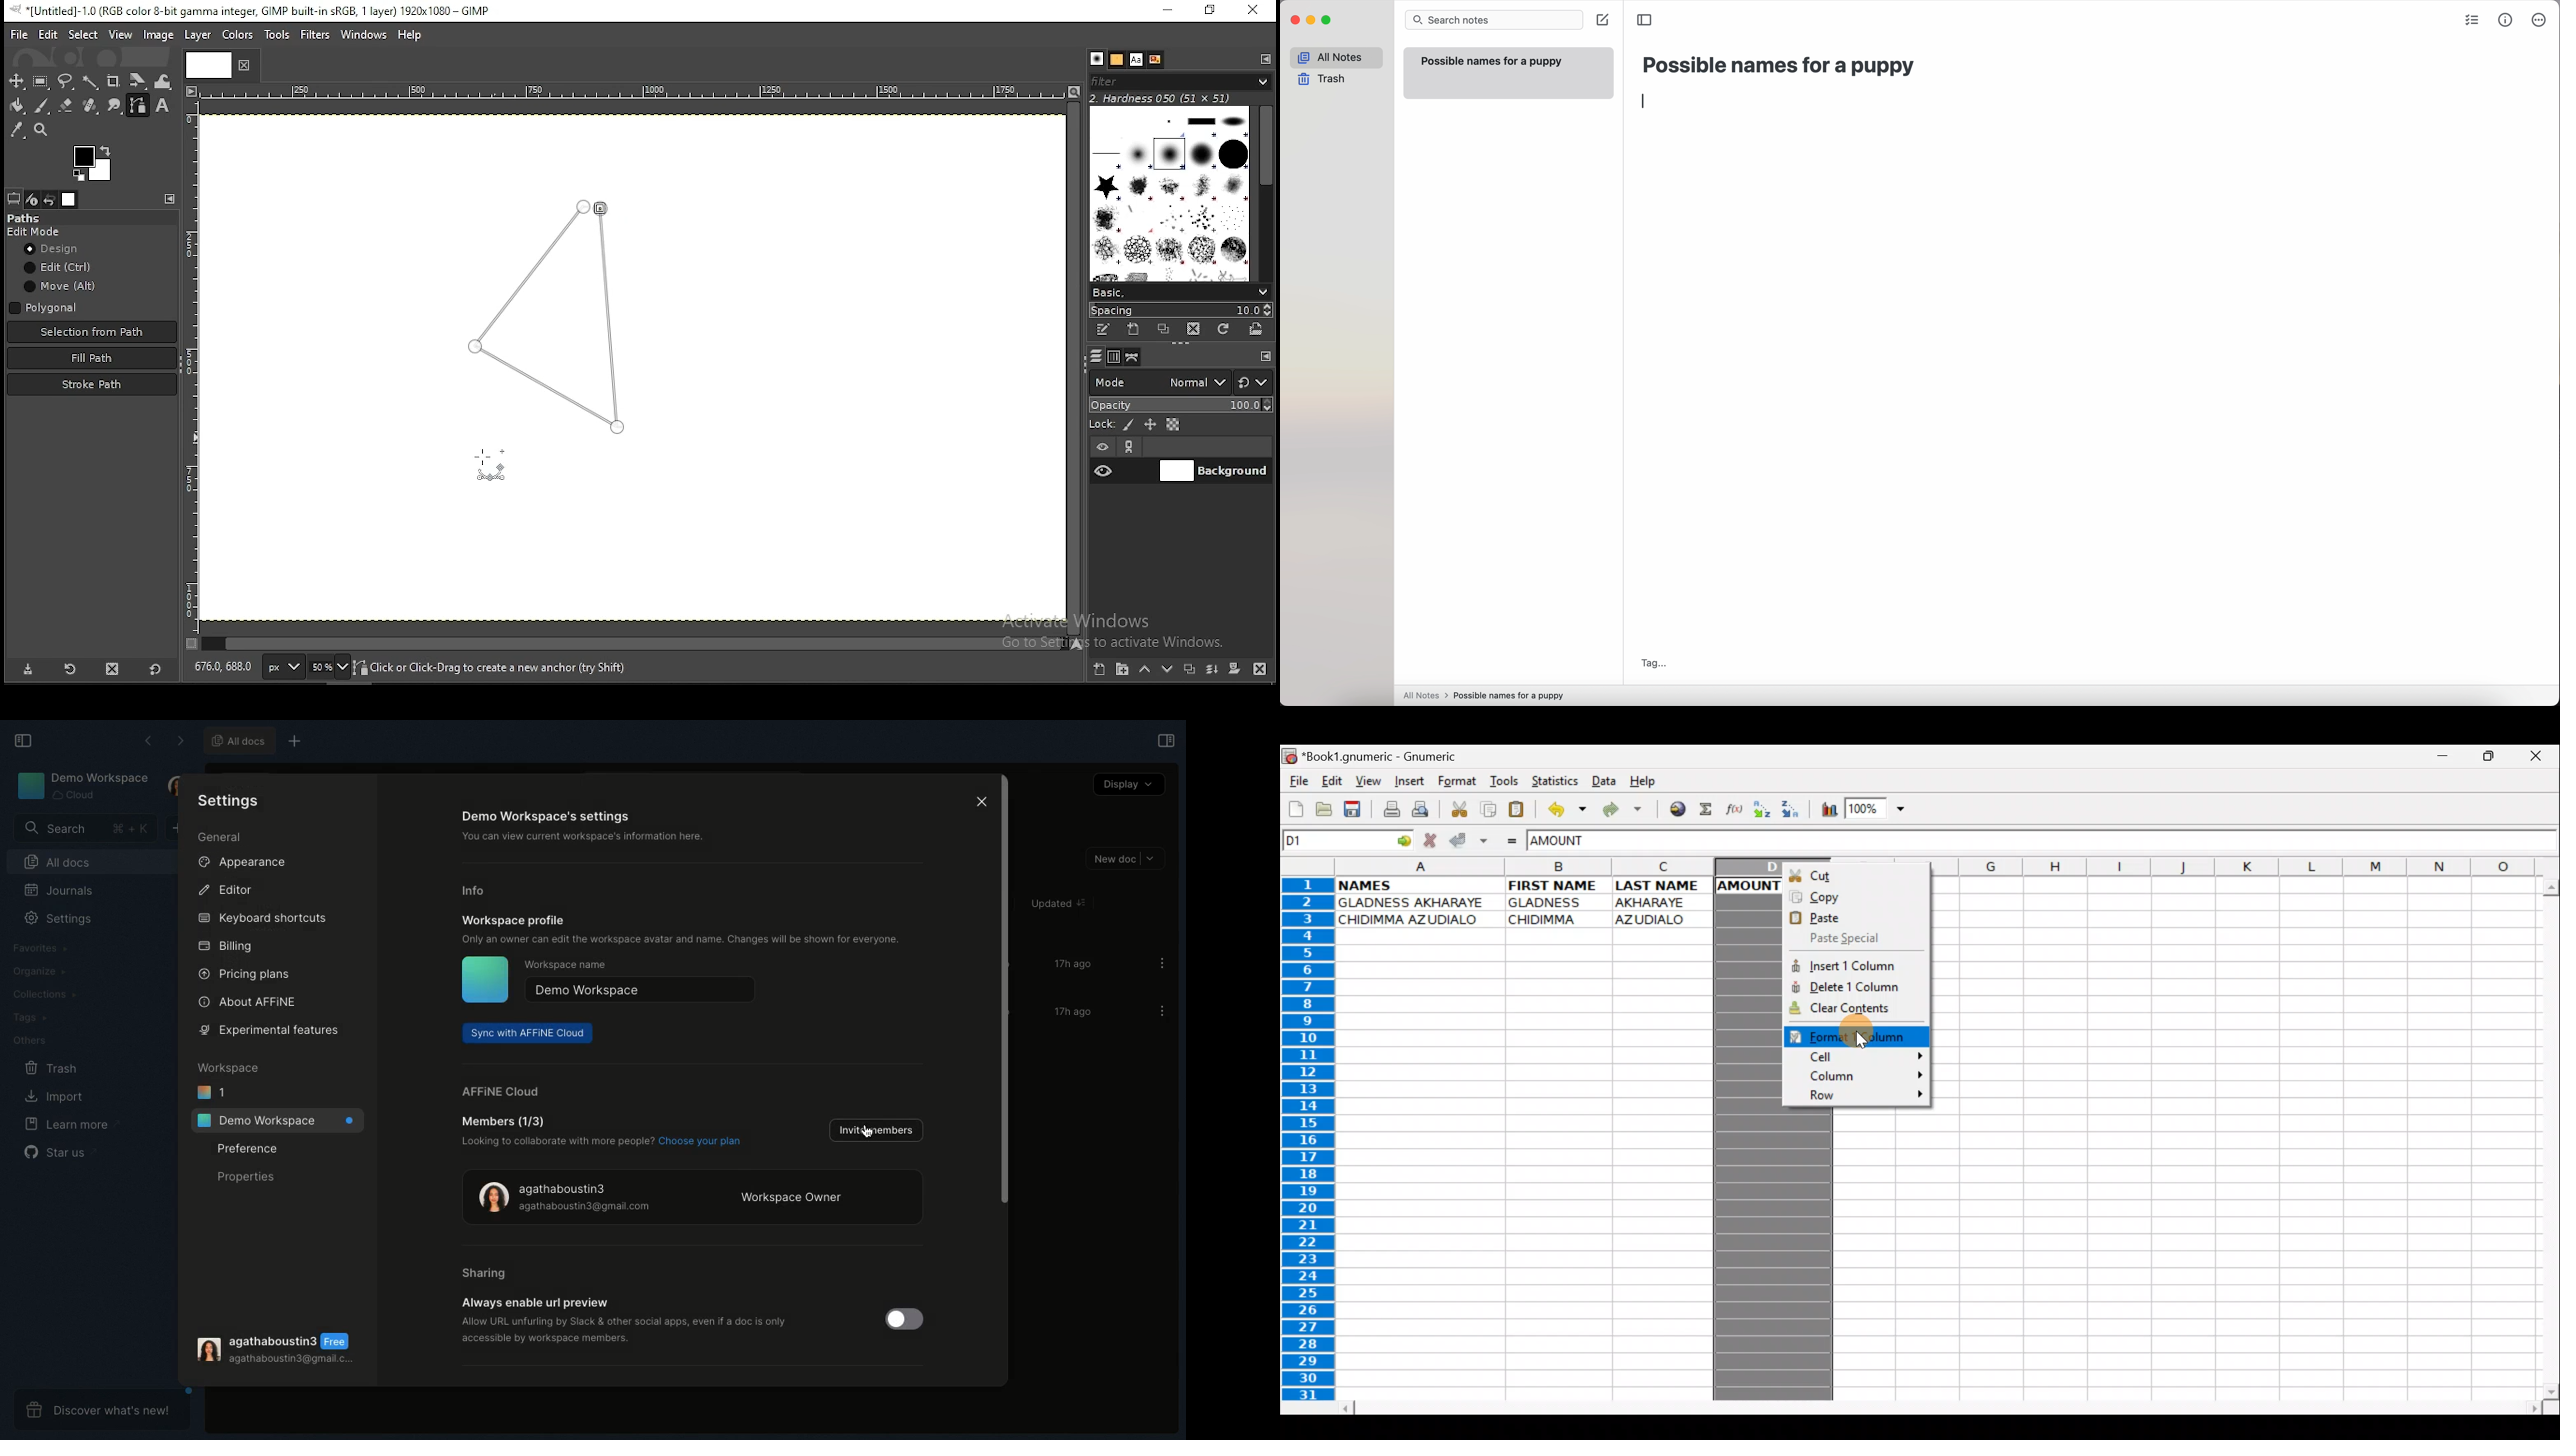 This screenshot has width=2576, height=1456. Describe the element at coordinates (479, 891) in the screenshot. I see `Info` at that location.